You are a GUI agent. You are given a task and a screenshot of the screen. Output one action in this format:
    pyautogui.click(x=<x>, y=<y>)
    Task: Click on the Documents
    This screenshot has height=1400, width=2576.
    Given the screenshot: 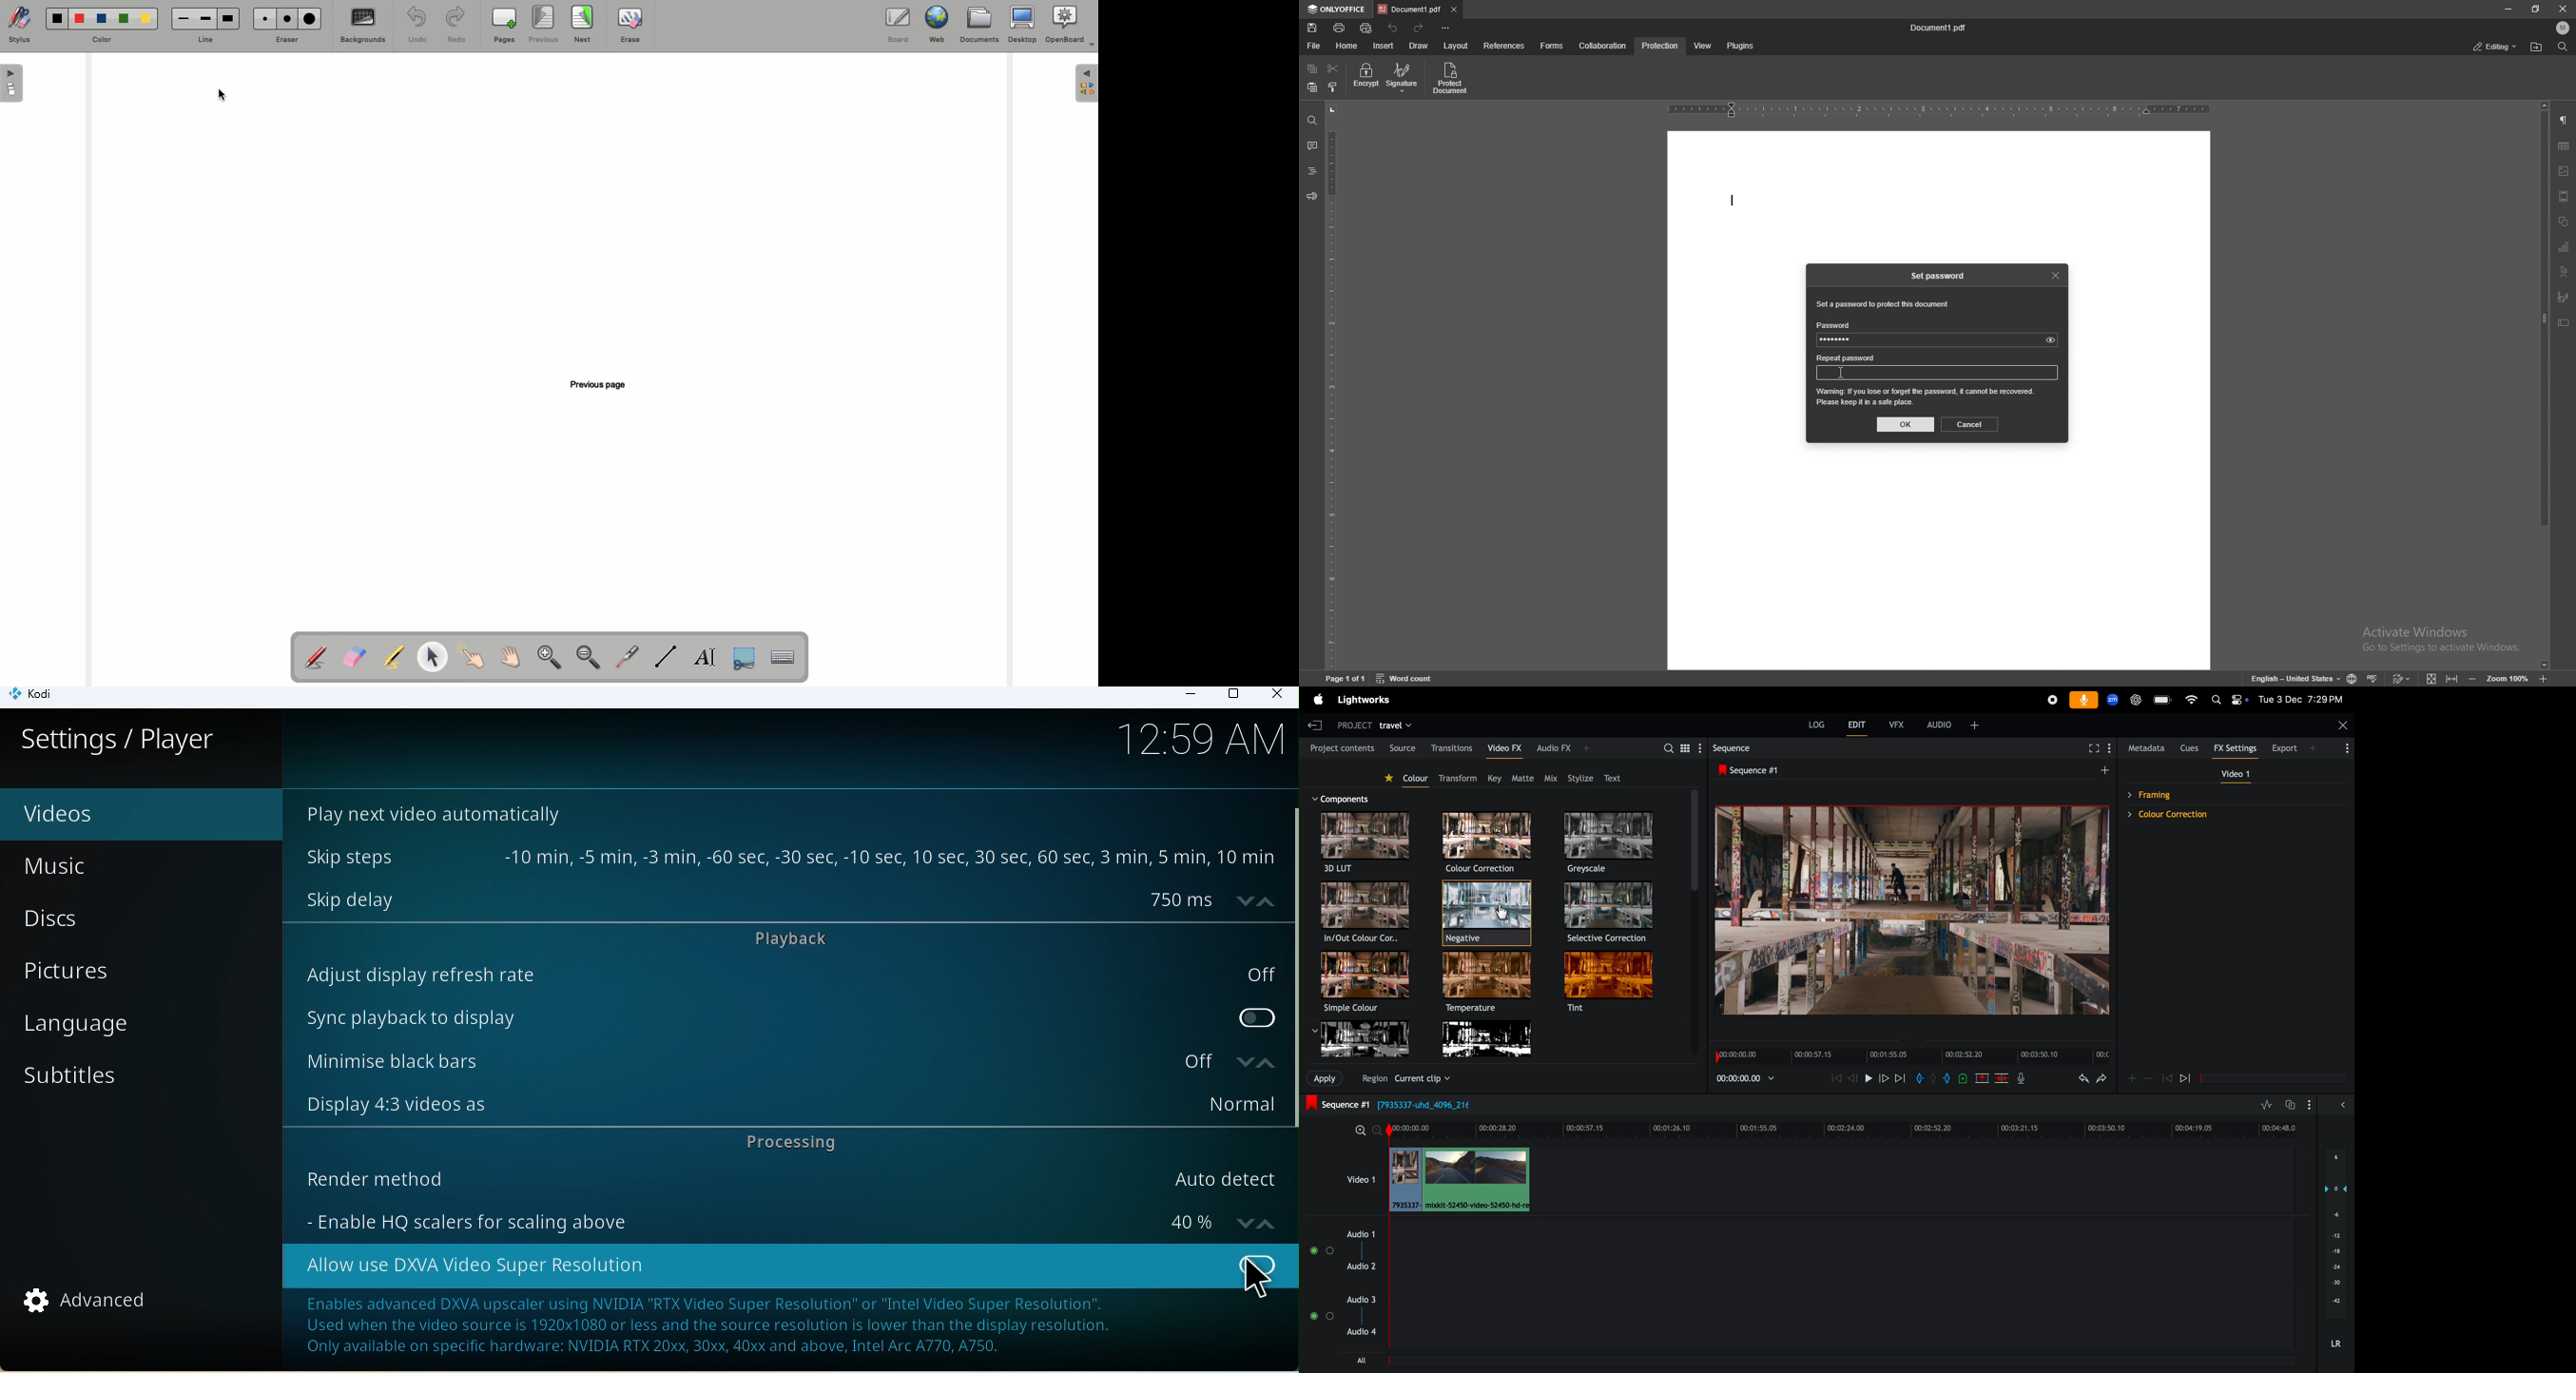 What is the action you would take?
    pyautogui.click(x=978, y=25)
    